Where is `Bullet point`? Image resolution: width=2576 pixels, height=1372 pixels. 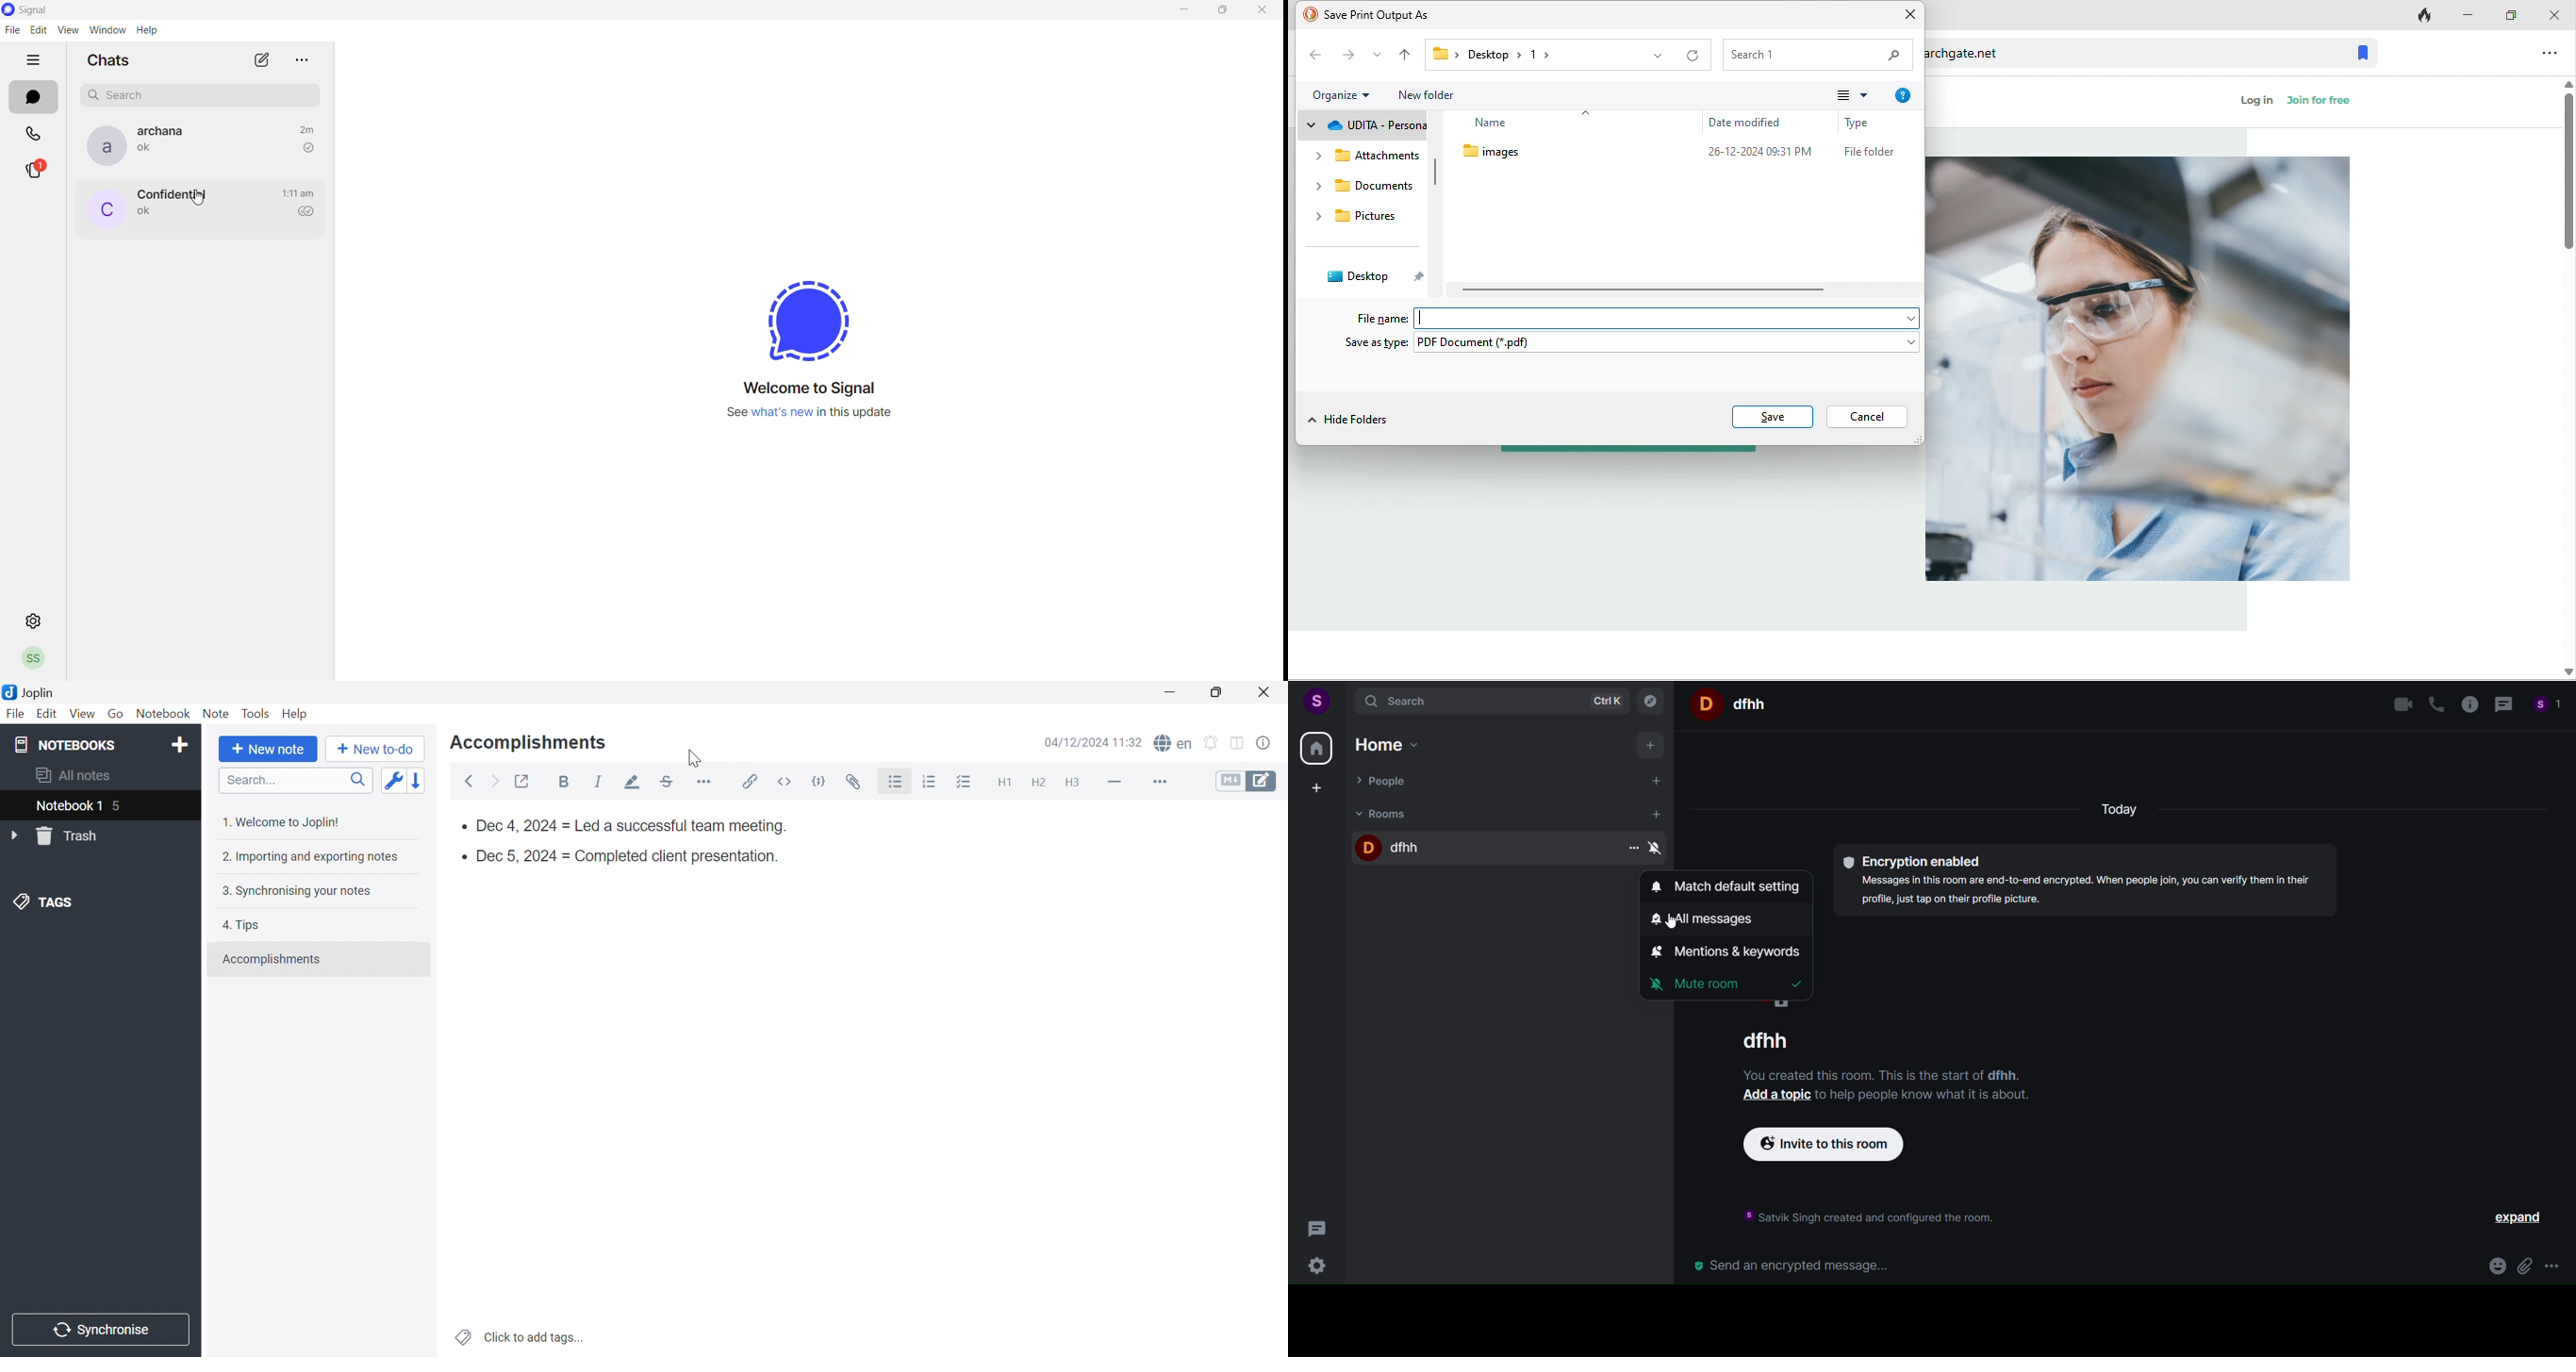
Bullet point is located at coordinates (462, 856).